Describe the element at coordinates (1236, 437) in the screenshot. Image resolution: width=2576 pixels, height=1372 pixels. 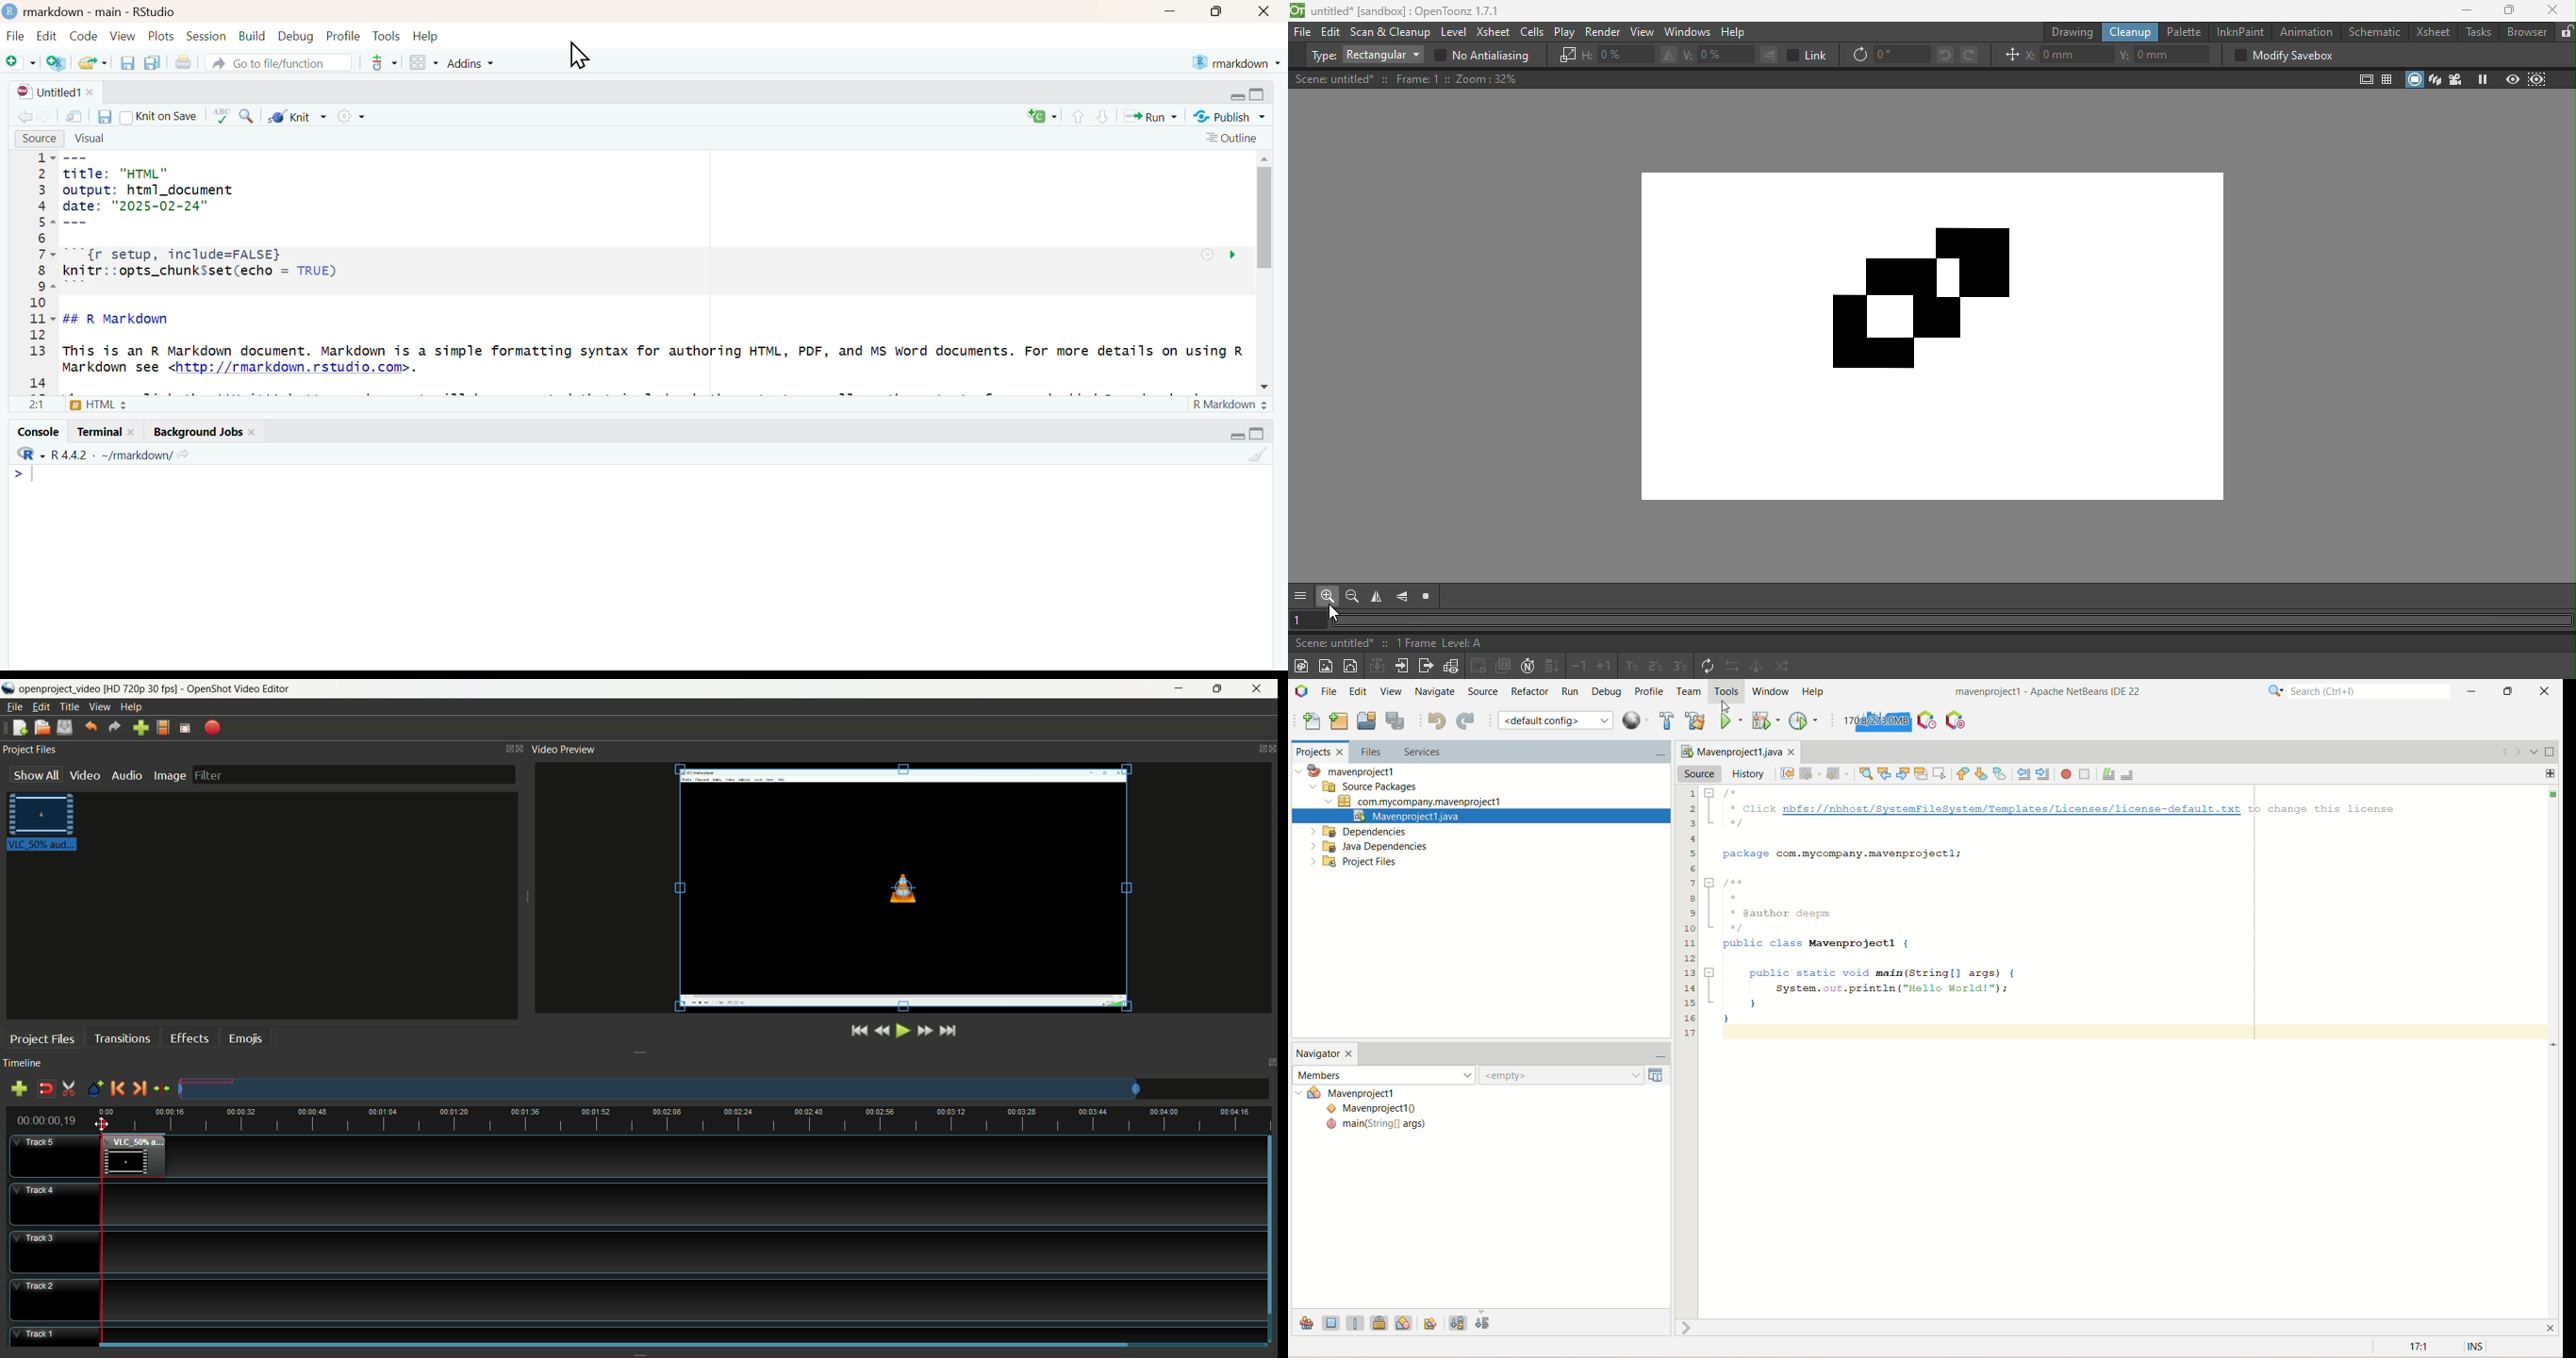
I see `minimize` at that location.